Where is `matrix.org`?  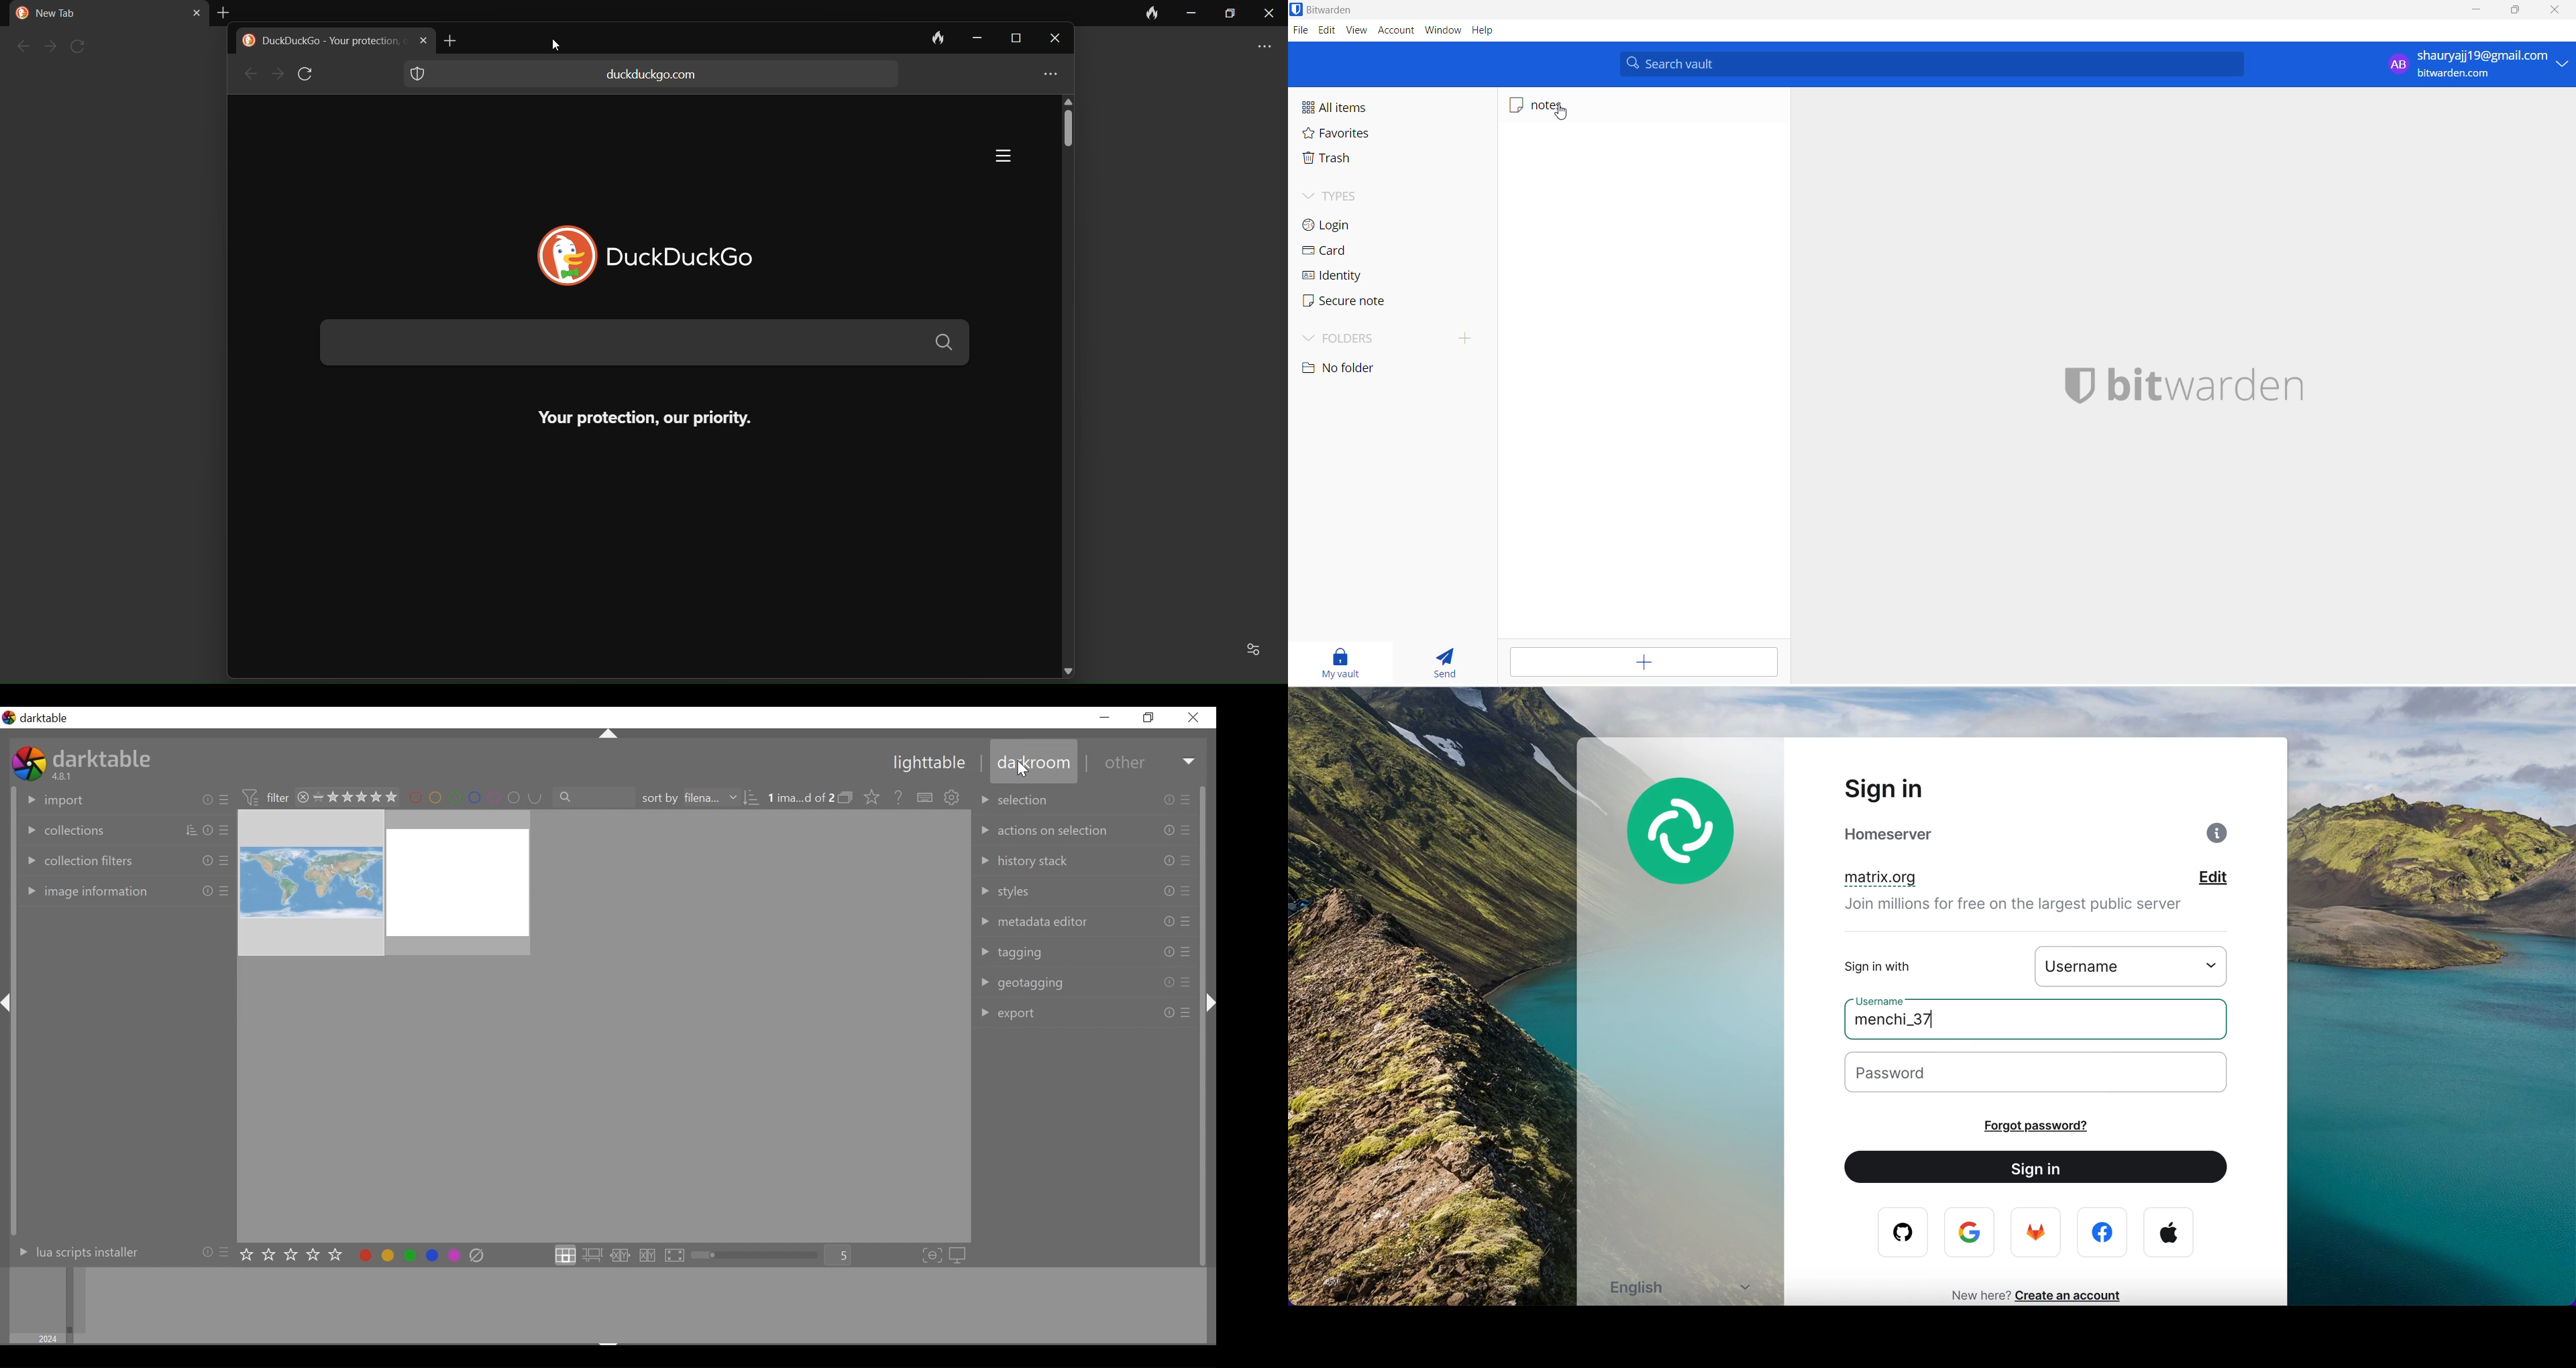 matrix.org is located at coordinates (1932, 879).